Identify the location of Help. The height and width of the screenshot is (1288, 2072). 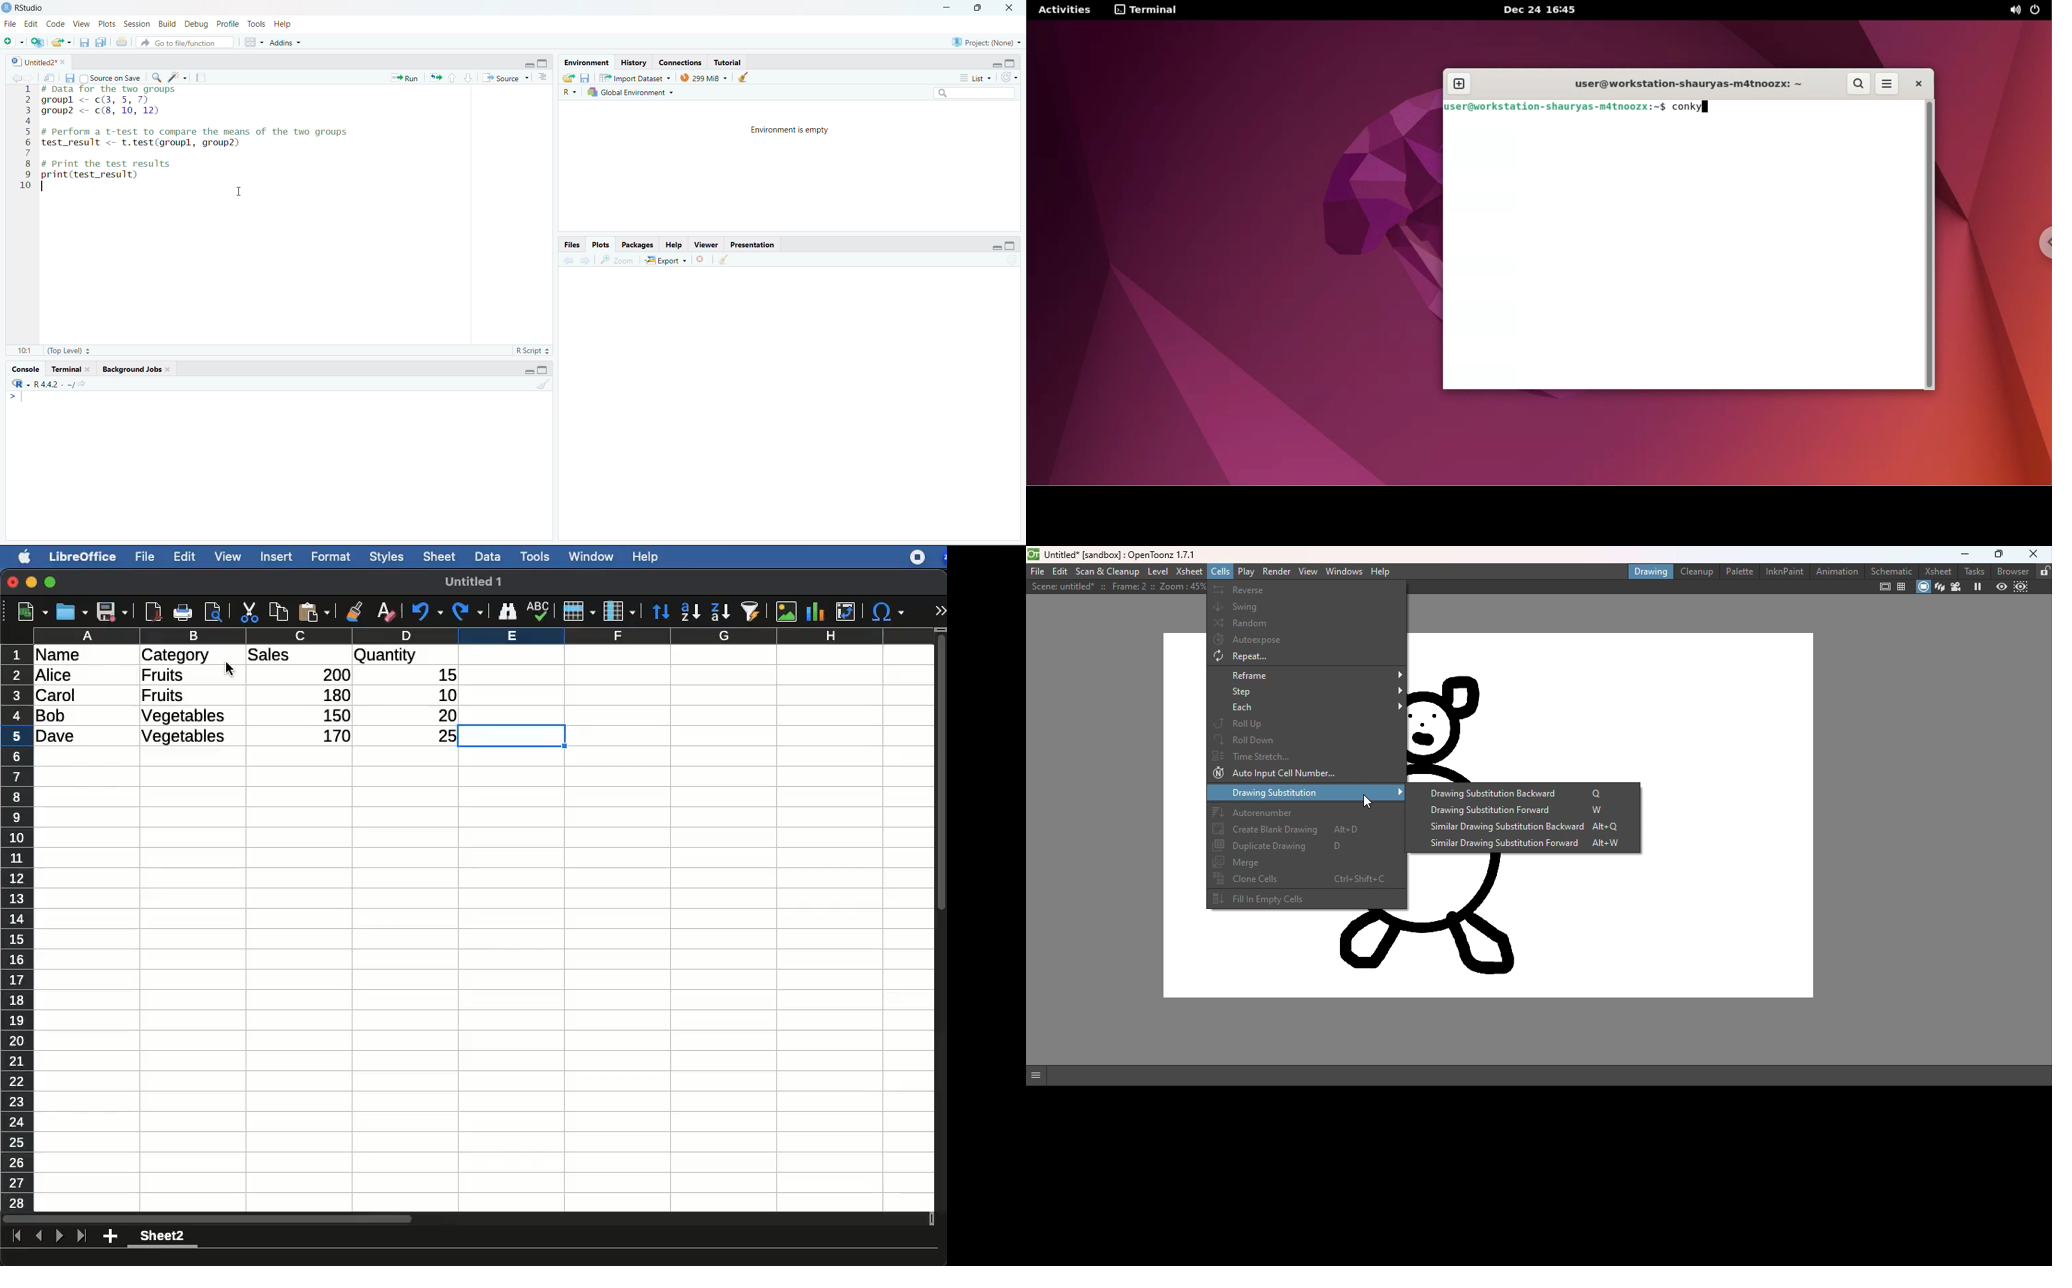
(286, 25).